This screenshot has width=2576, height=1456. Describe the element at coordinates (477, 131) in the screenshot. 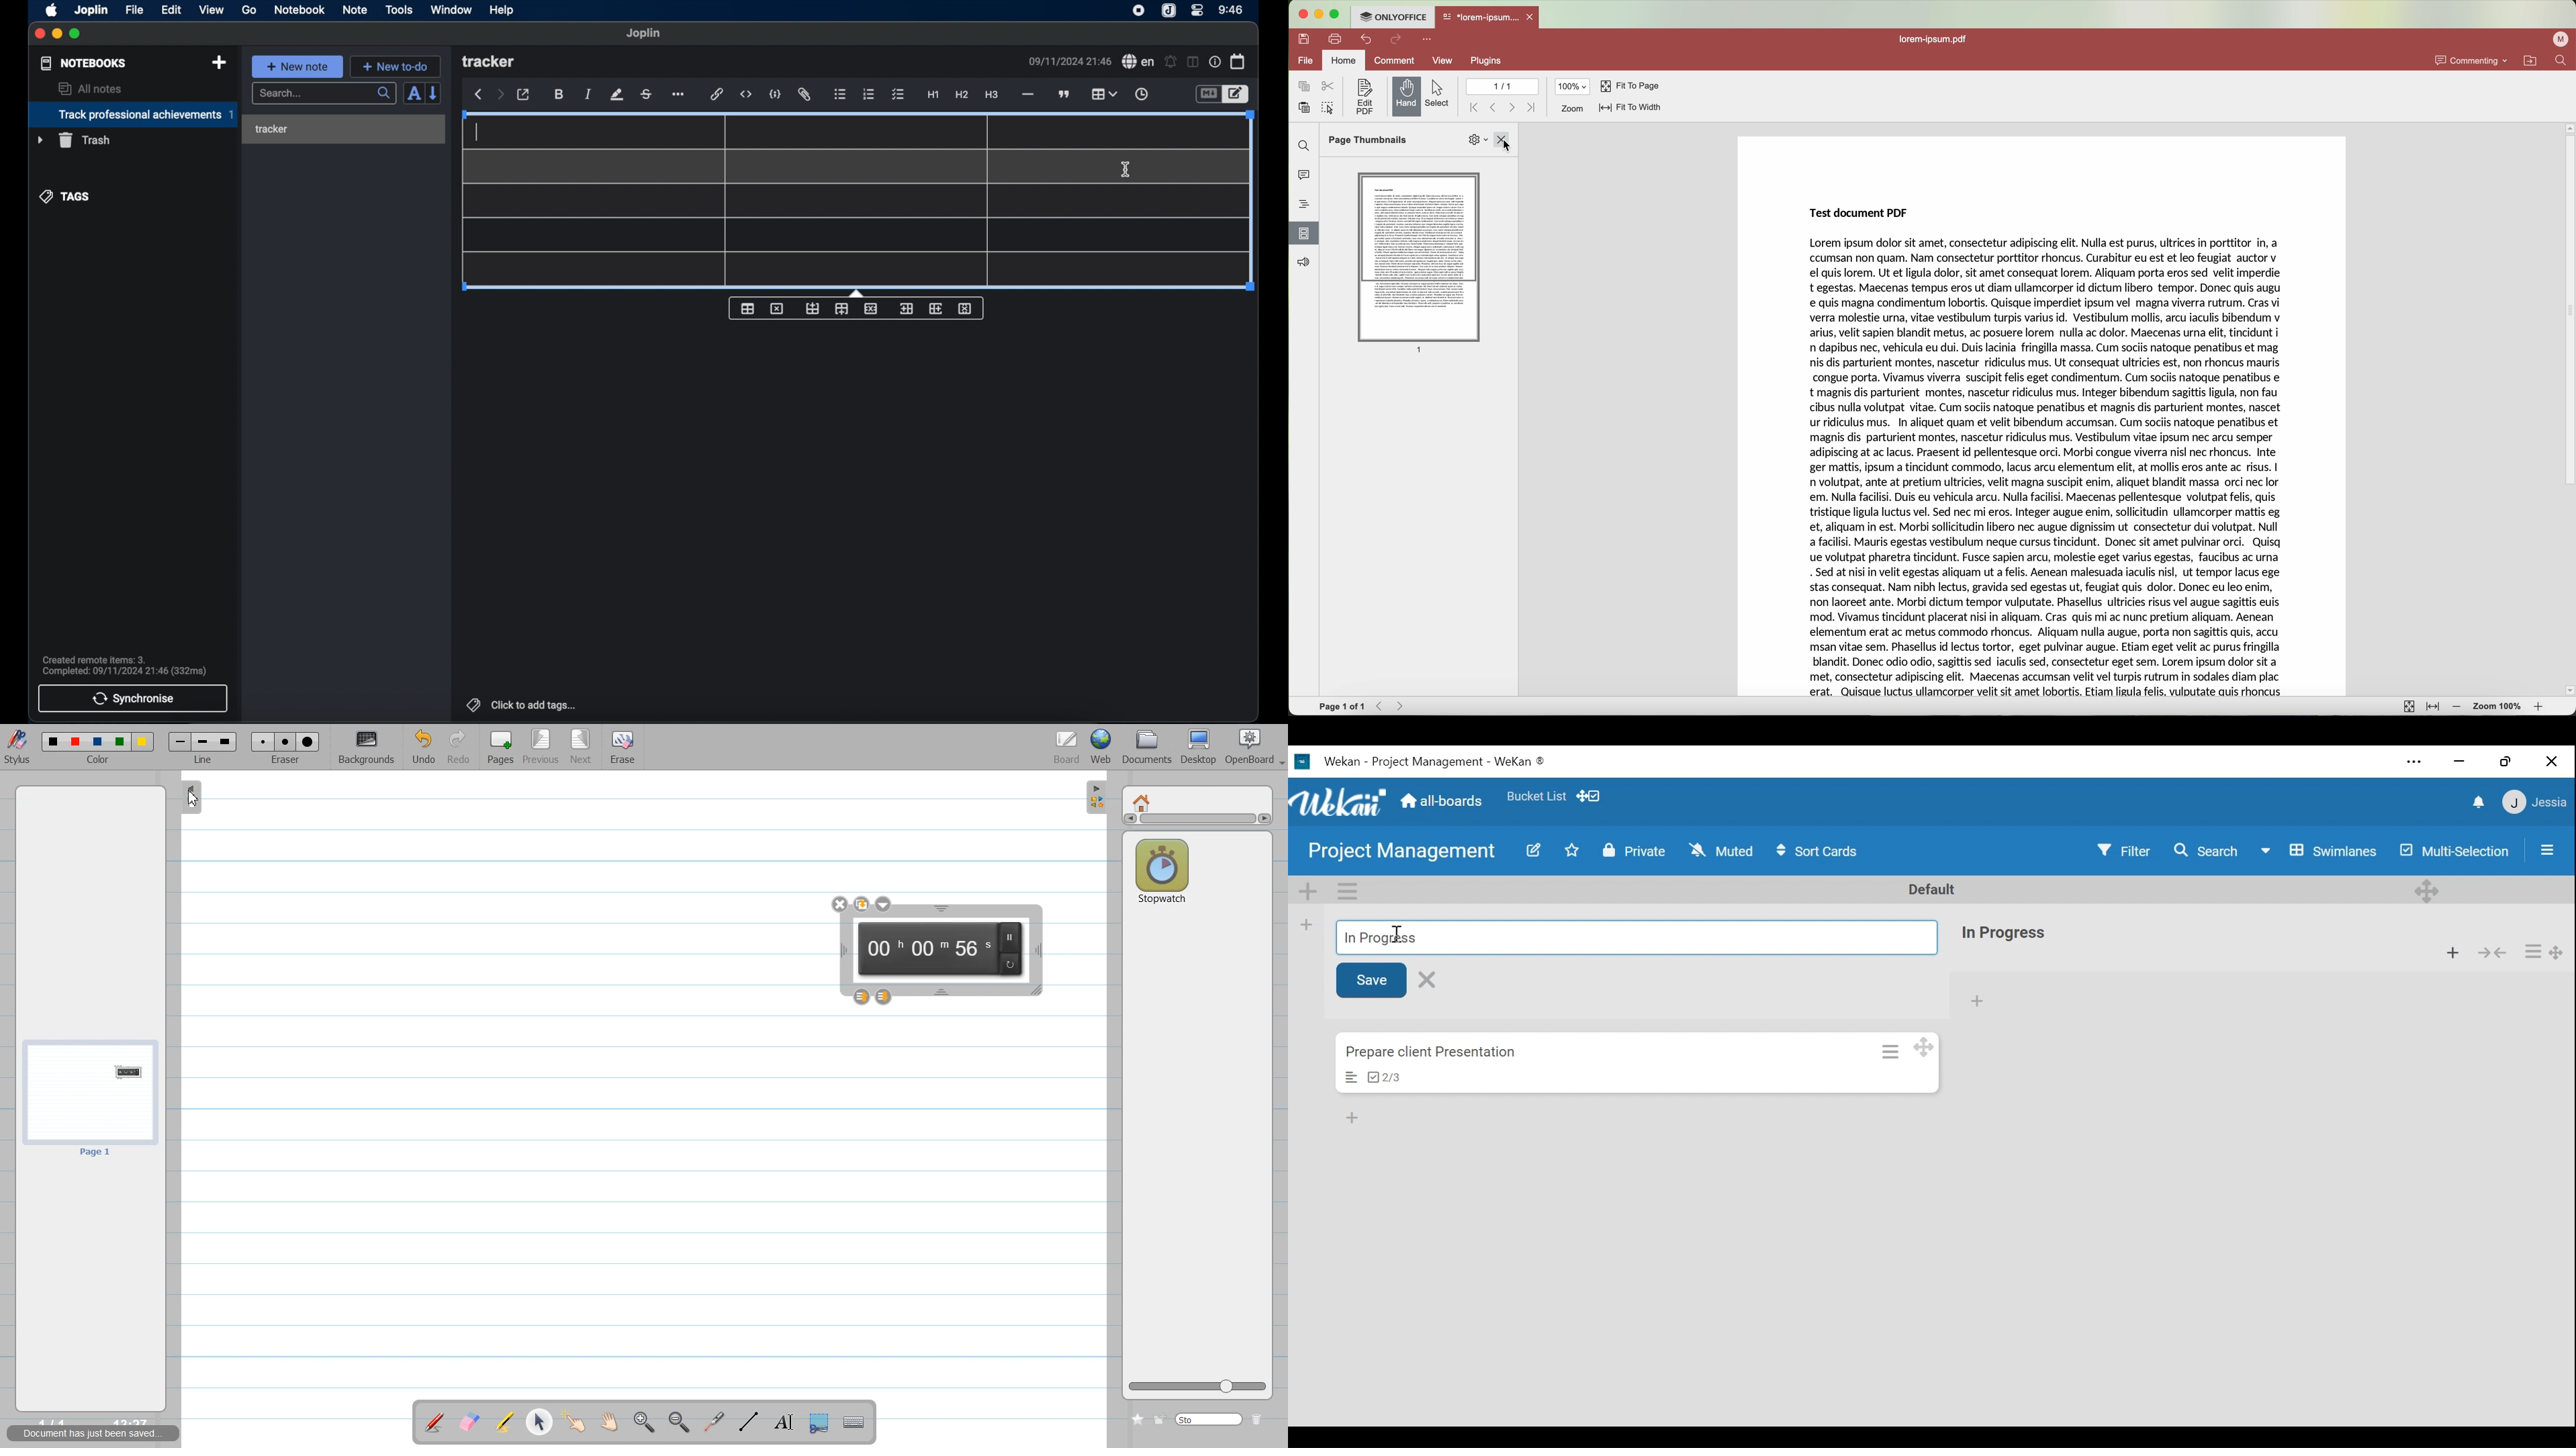

I see `text cursor` at that location.